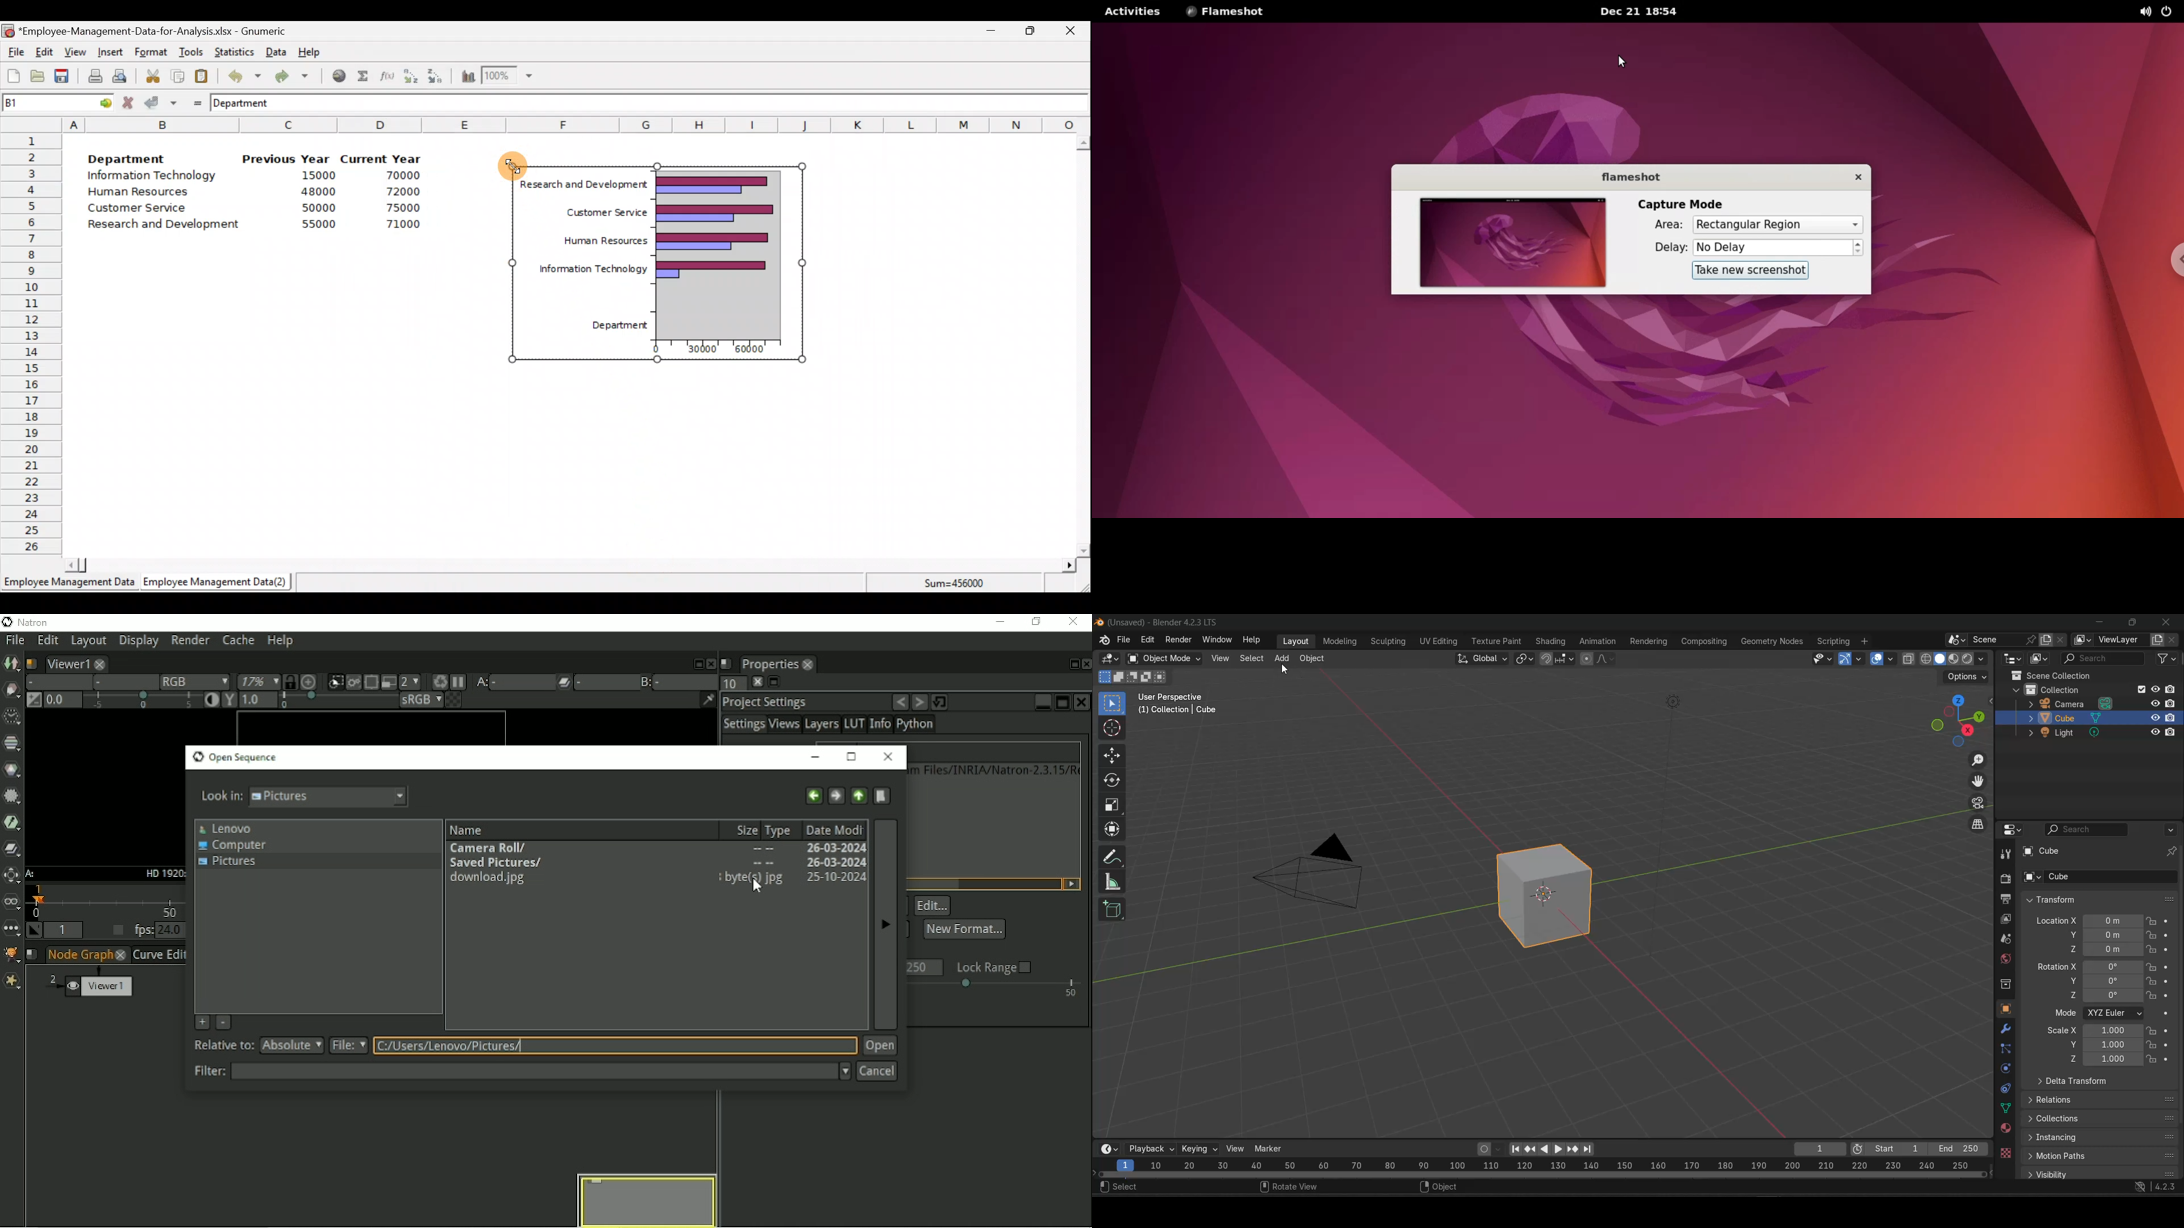  What do you see at coordinates (1706, 640) in the screenshot?
I see `composting` at bounding box center [1706, 640].